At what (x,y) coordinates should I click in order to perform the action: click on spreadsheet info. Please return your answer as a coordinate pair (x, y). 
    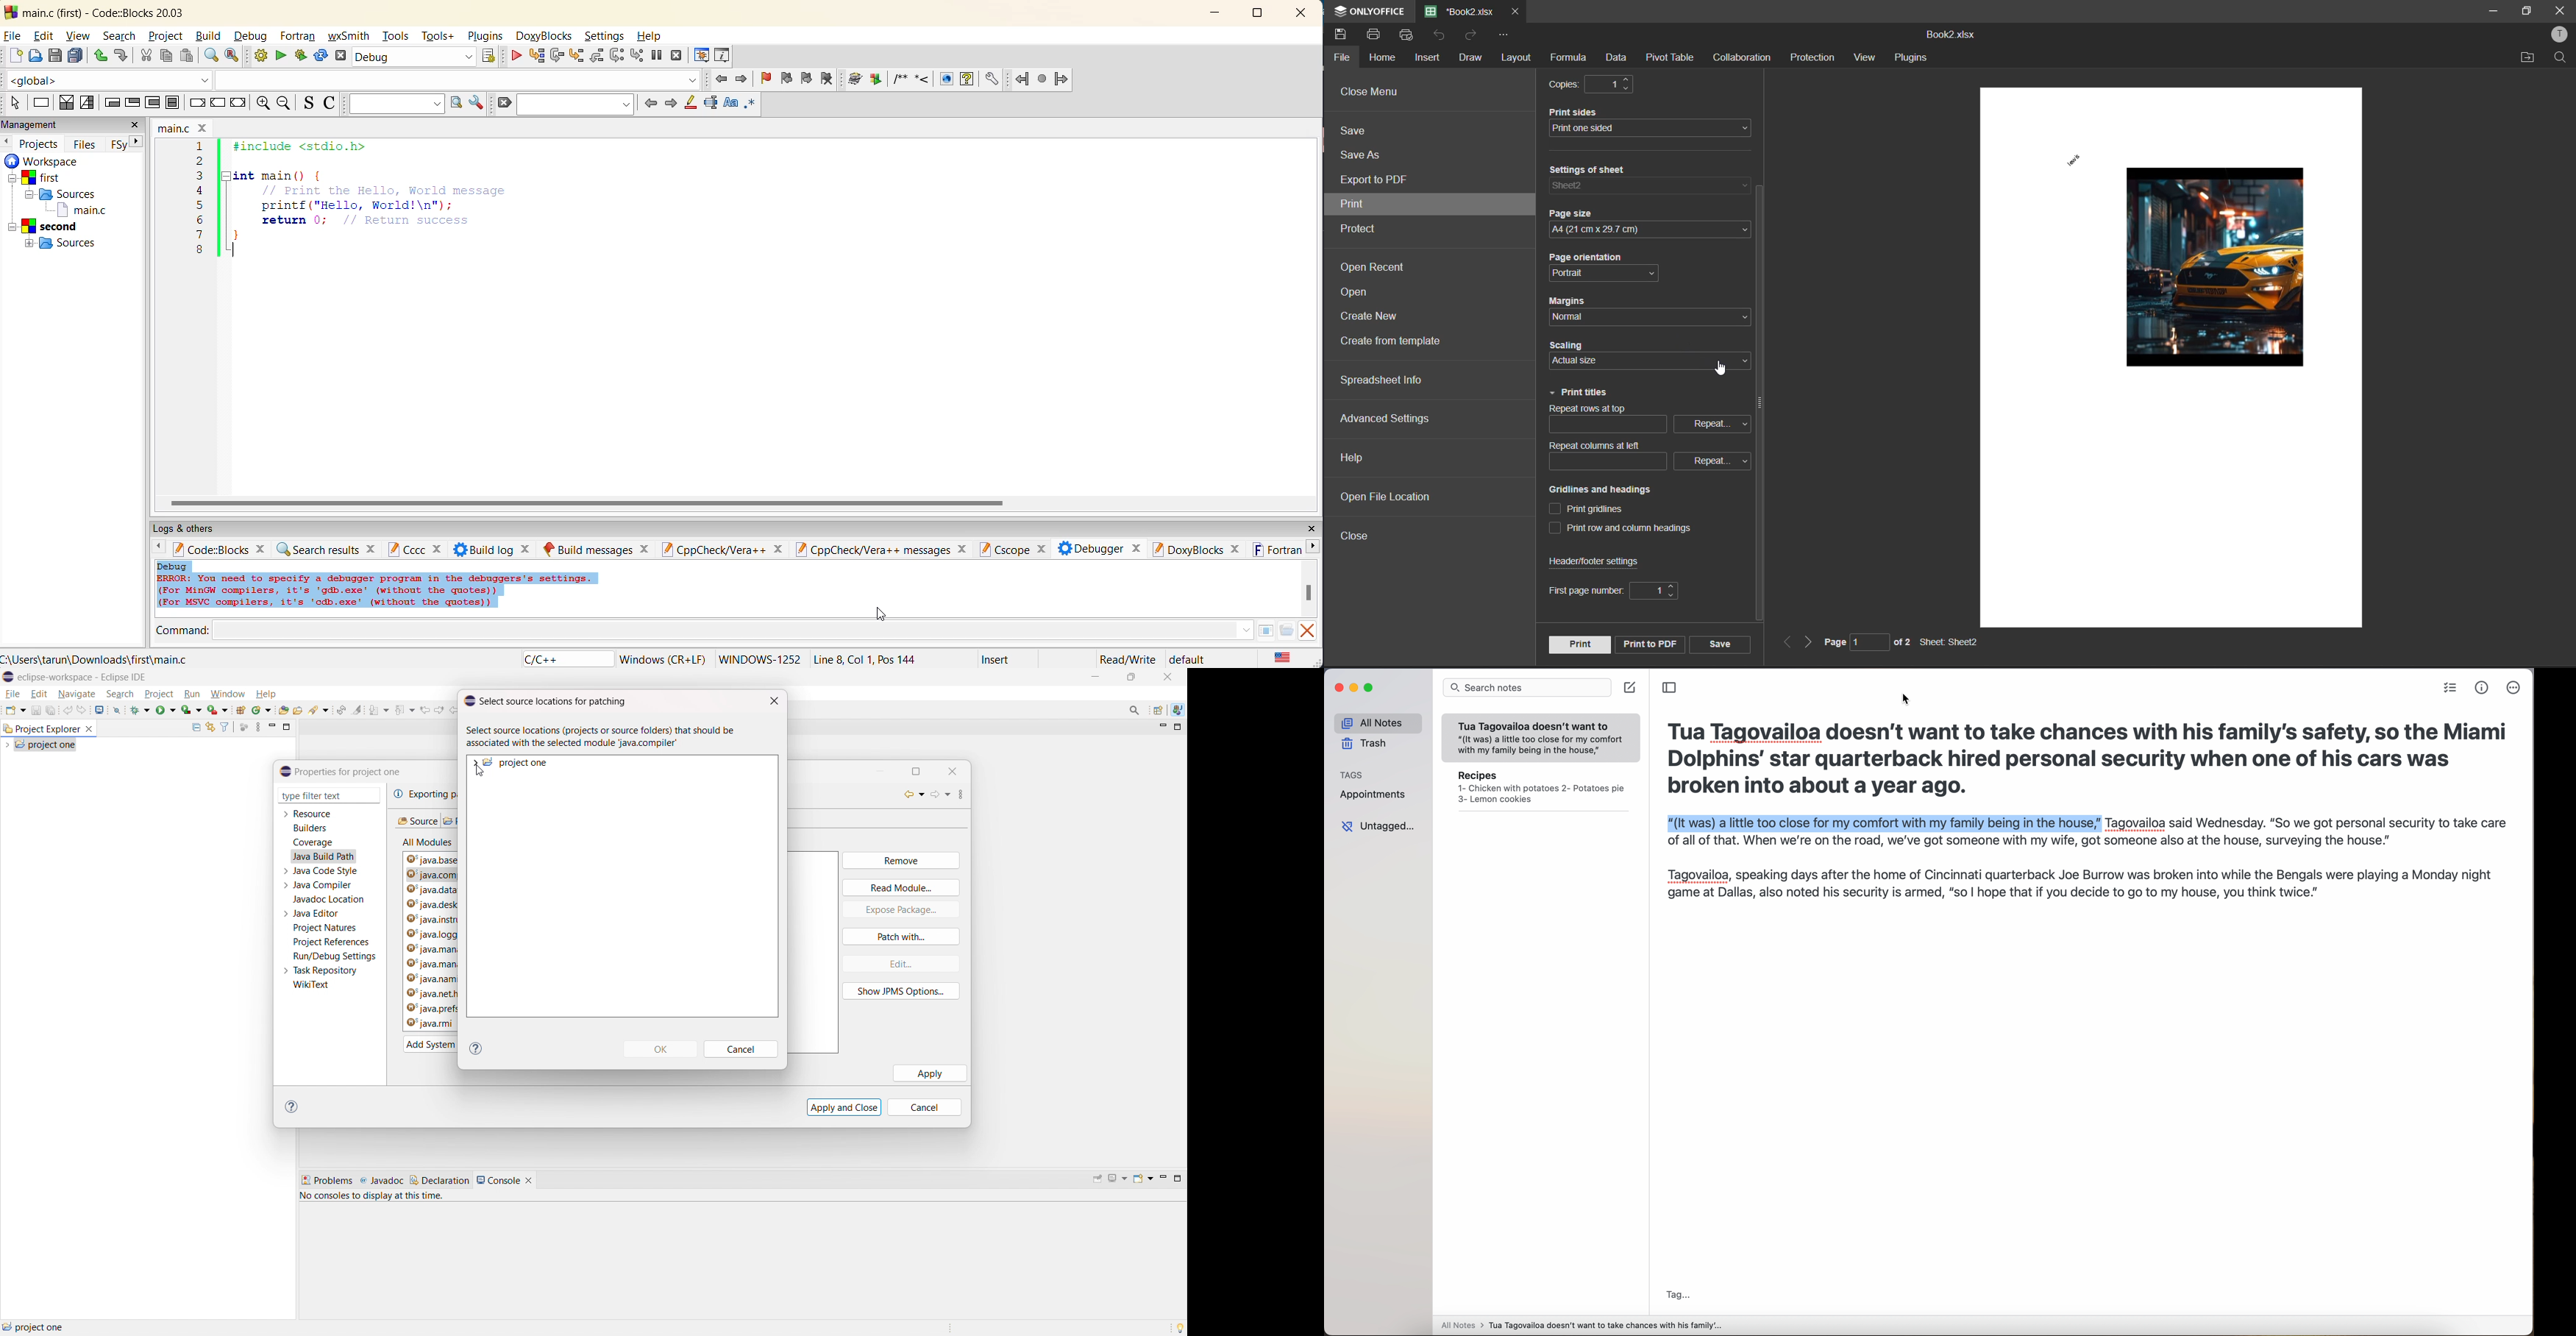
    Looking at the image, I should click on (1395, 380).